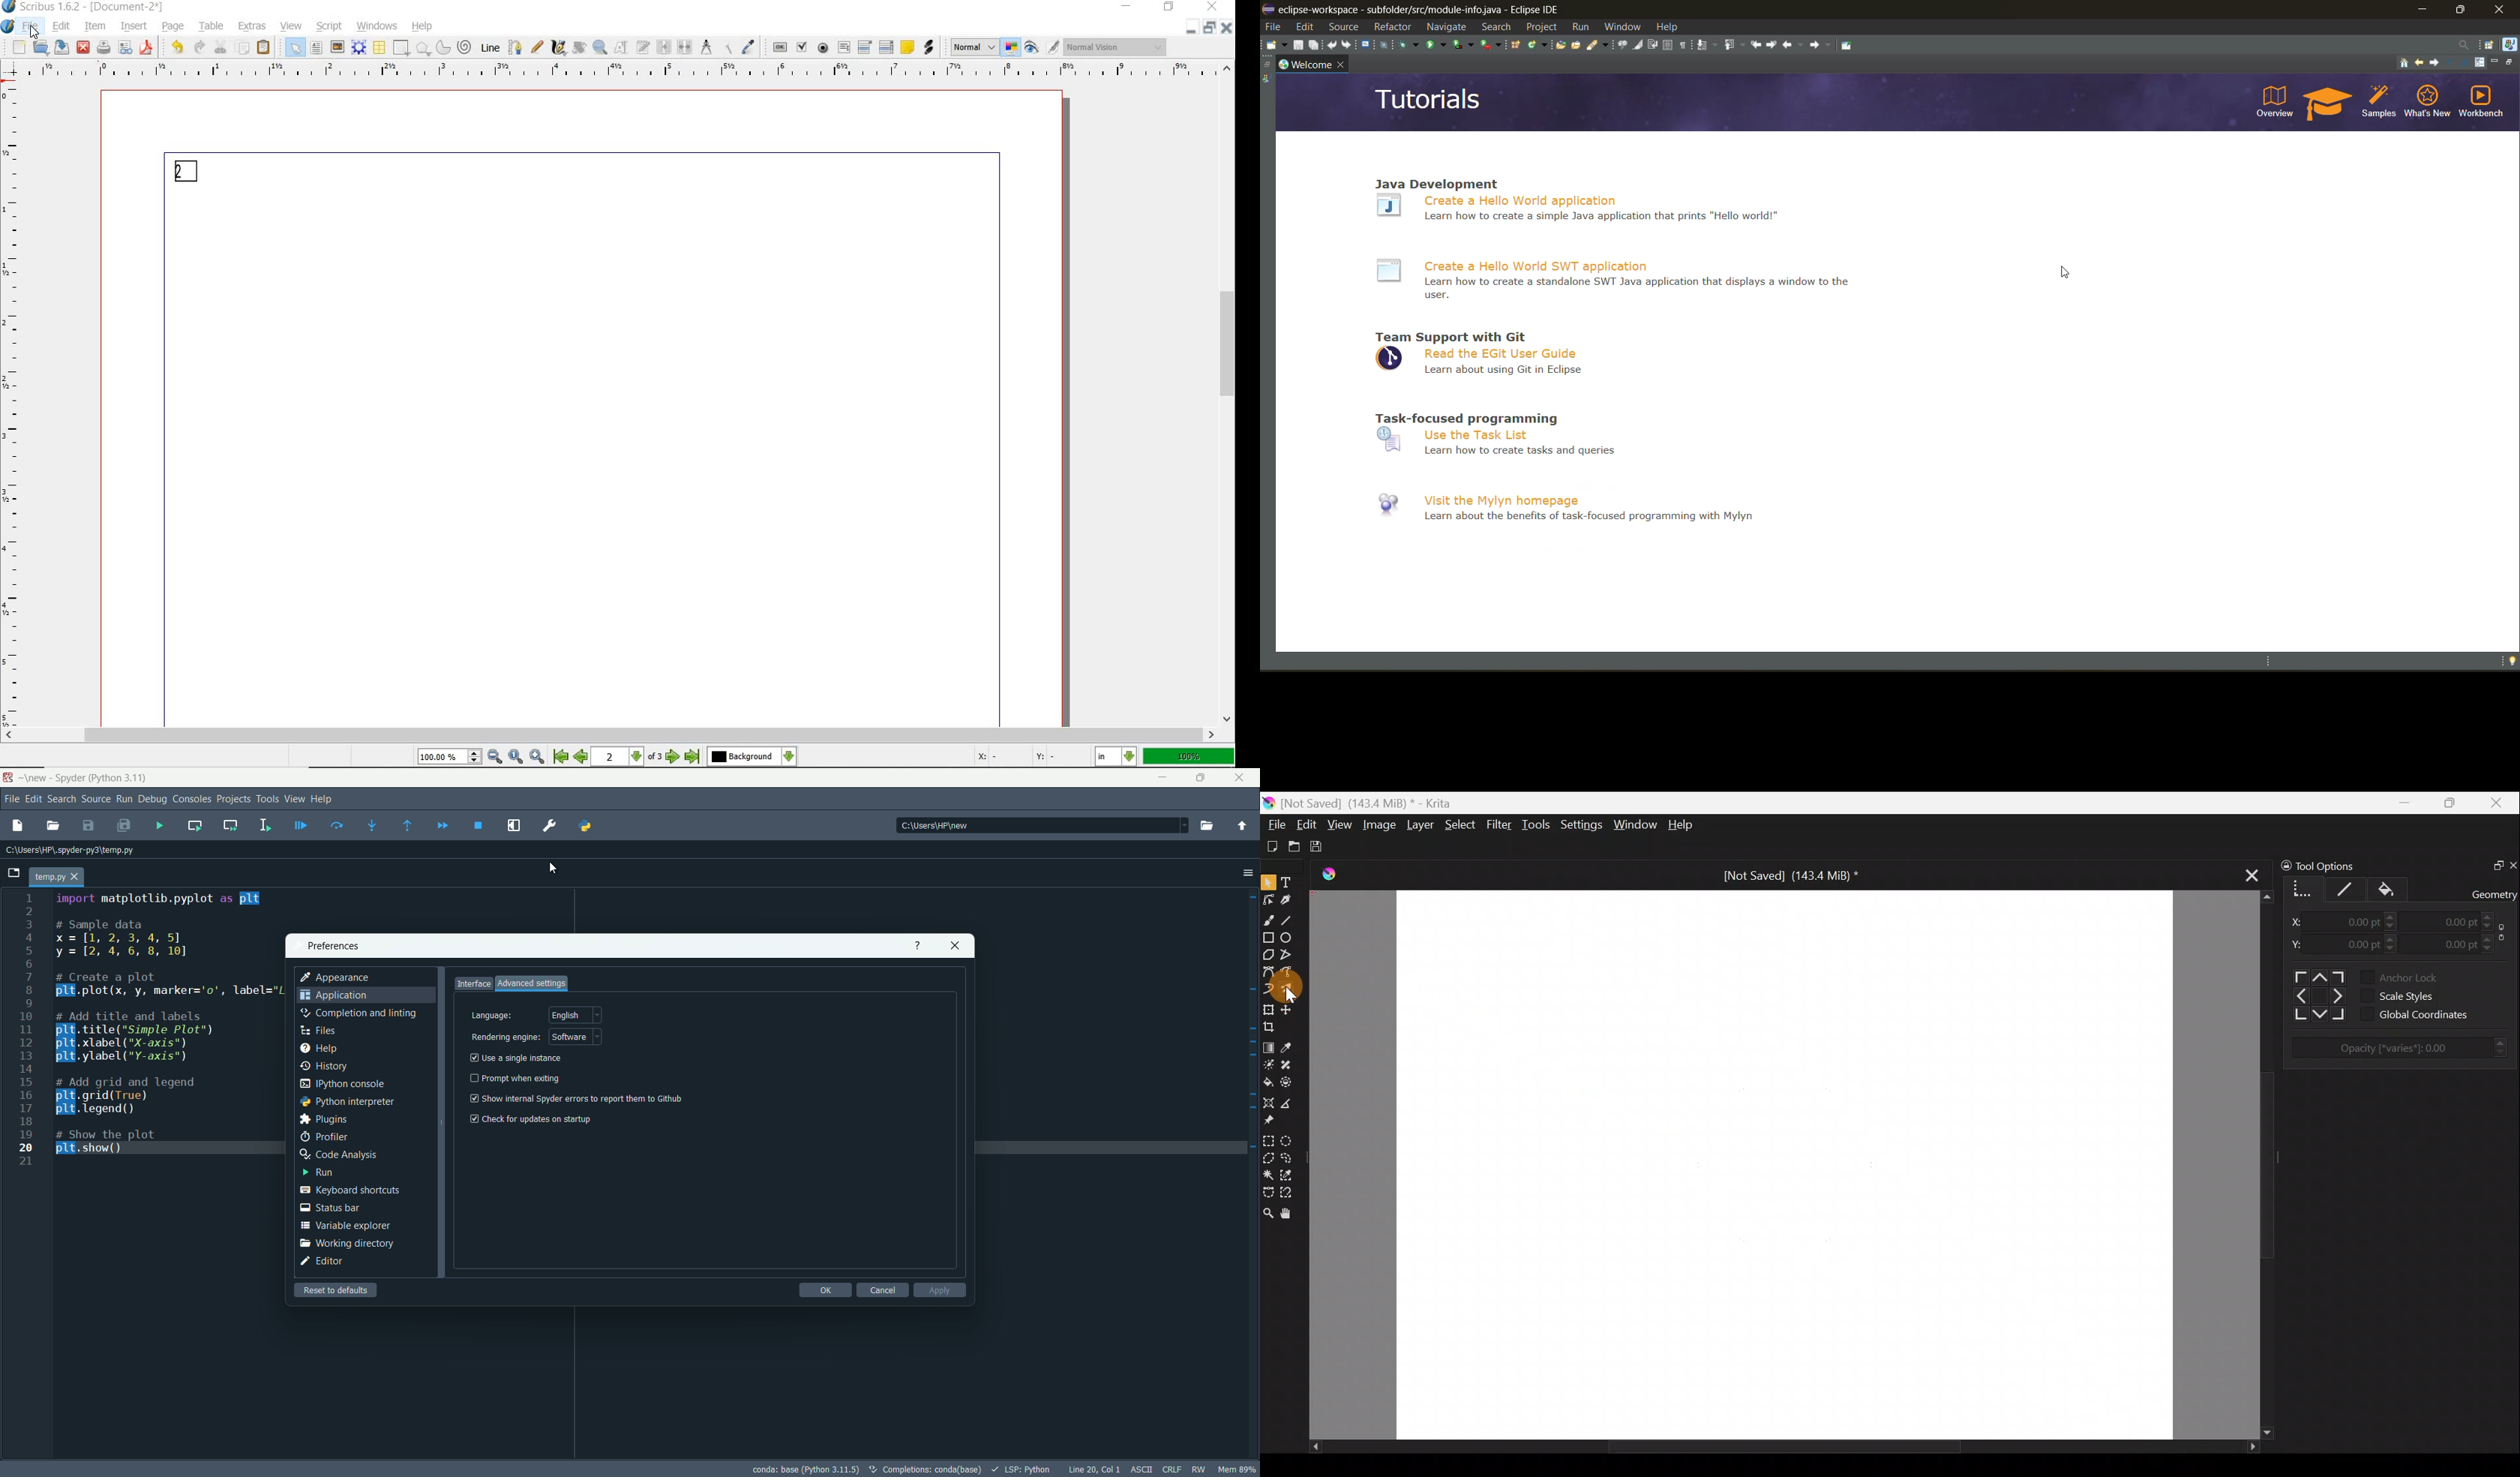  What do you see at coordinates (750, 46) in the screenshot?
I see `eye dropper` at bounding box center [750, 46].